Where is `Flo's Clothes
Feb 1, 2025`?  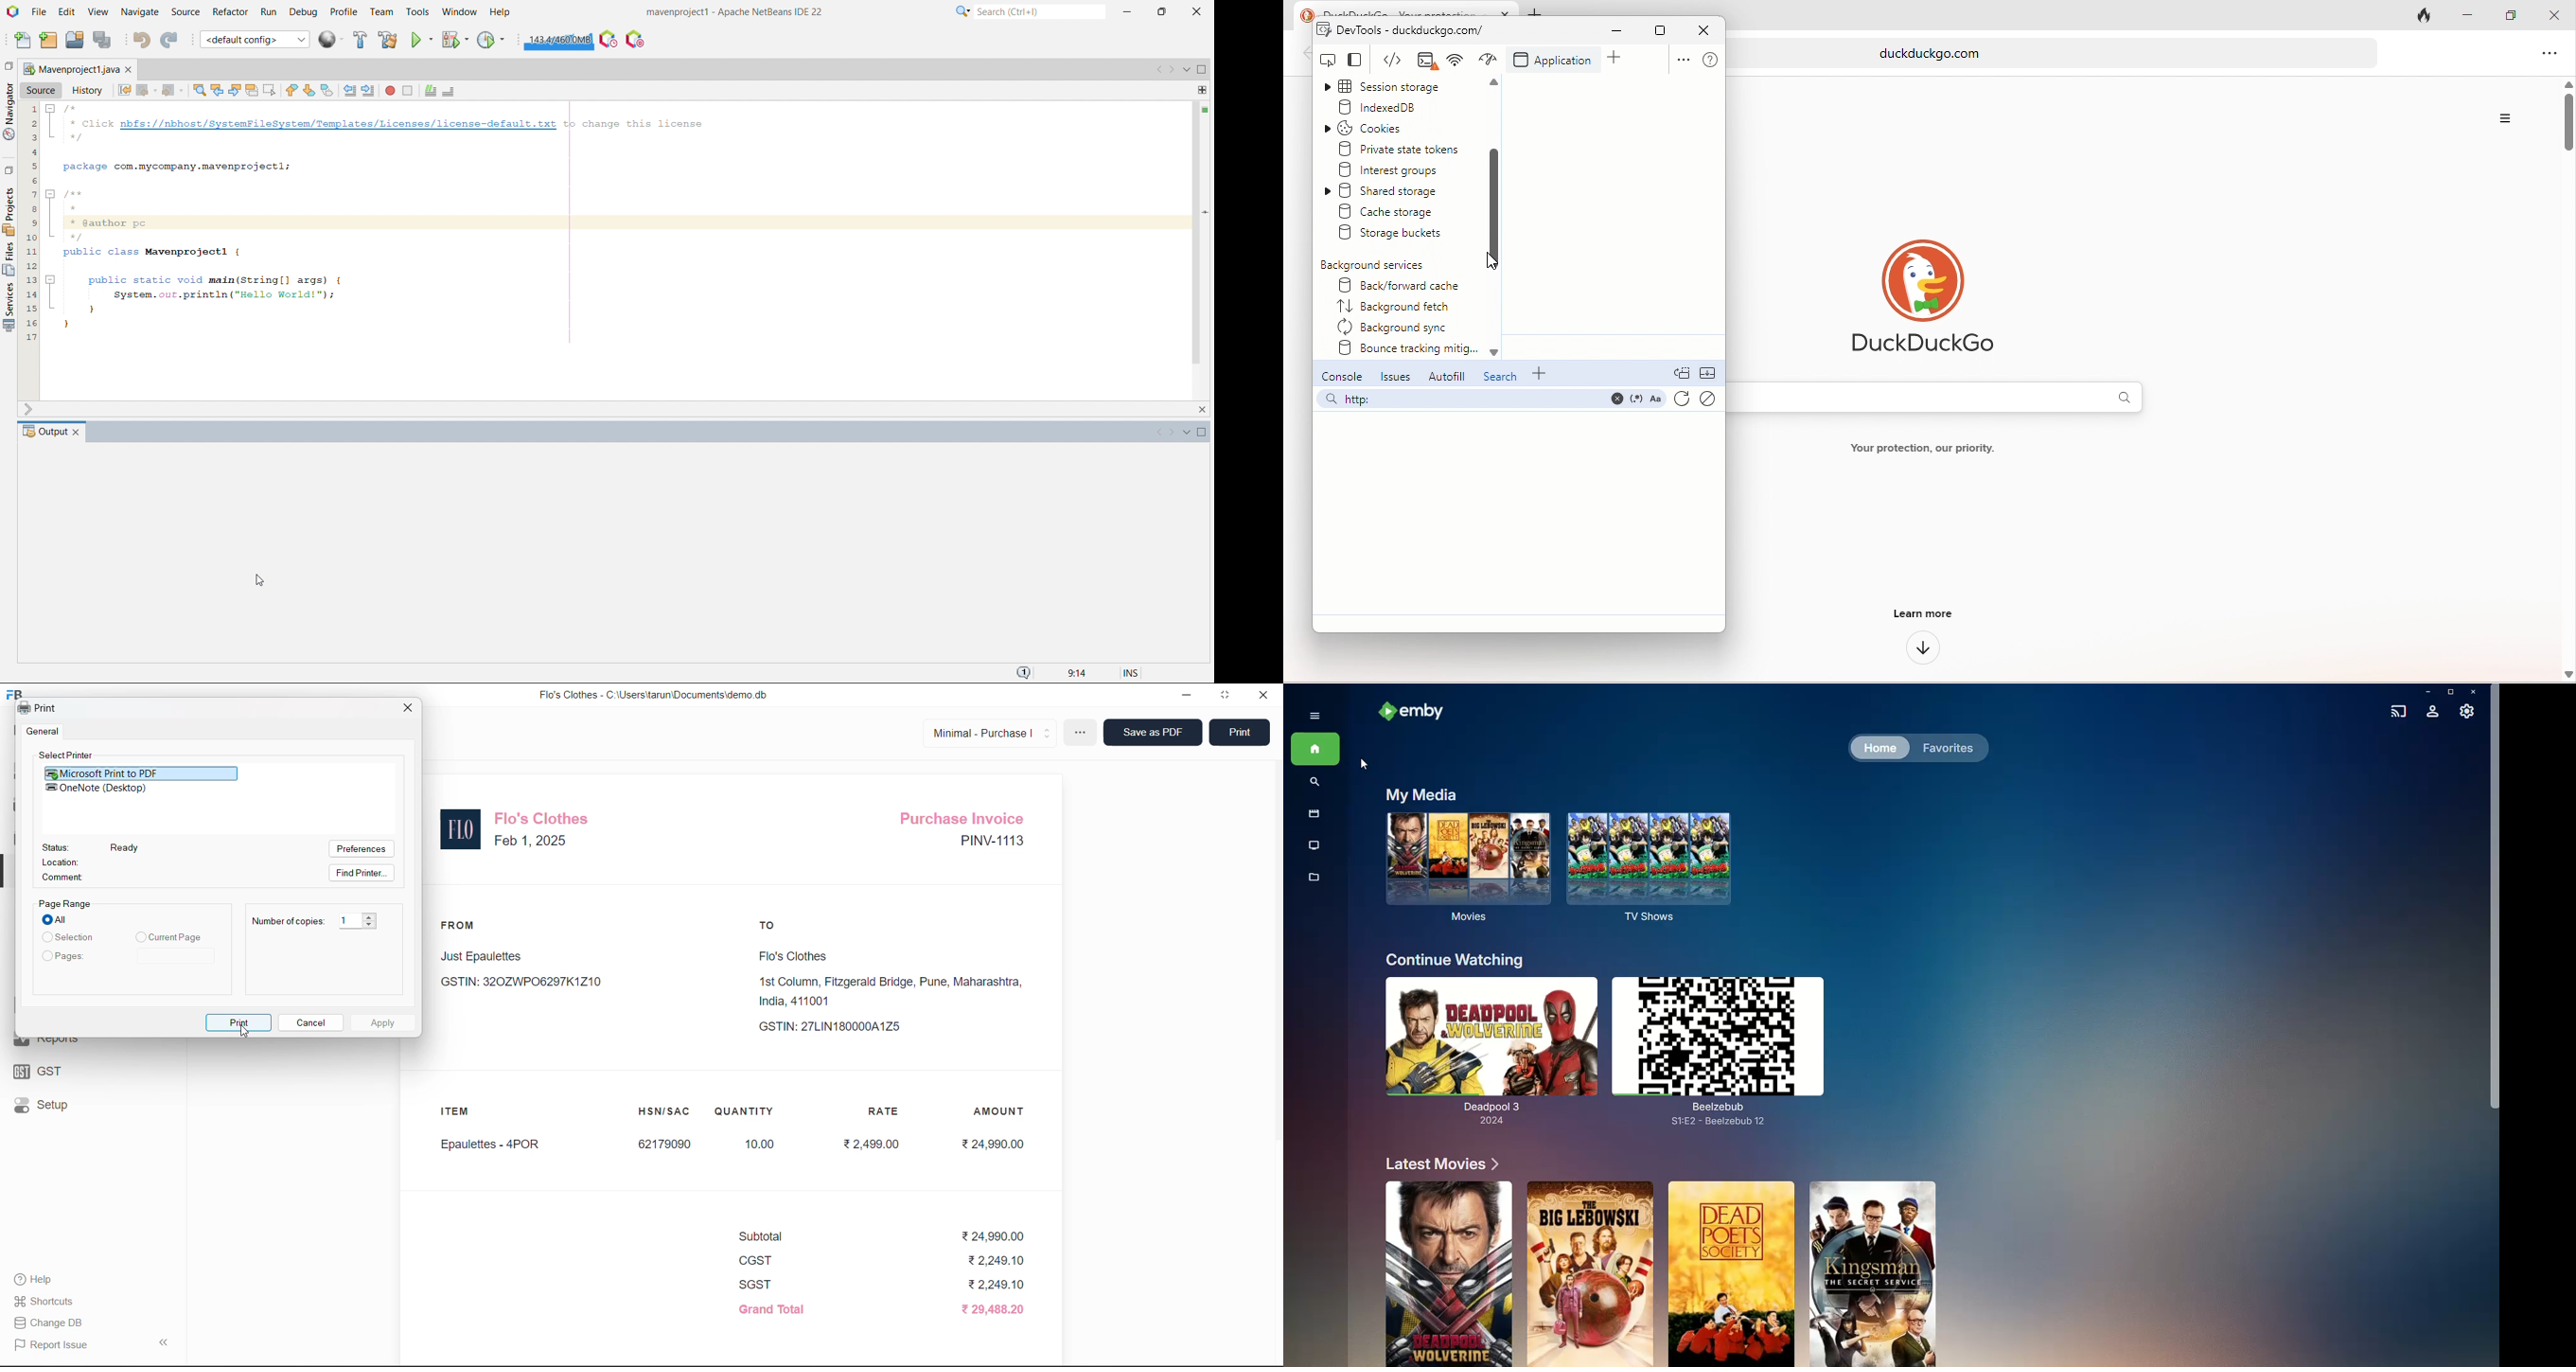 Flo's Clothes
Feb 1, 2025 is located at coordinates (546, 829).